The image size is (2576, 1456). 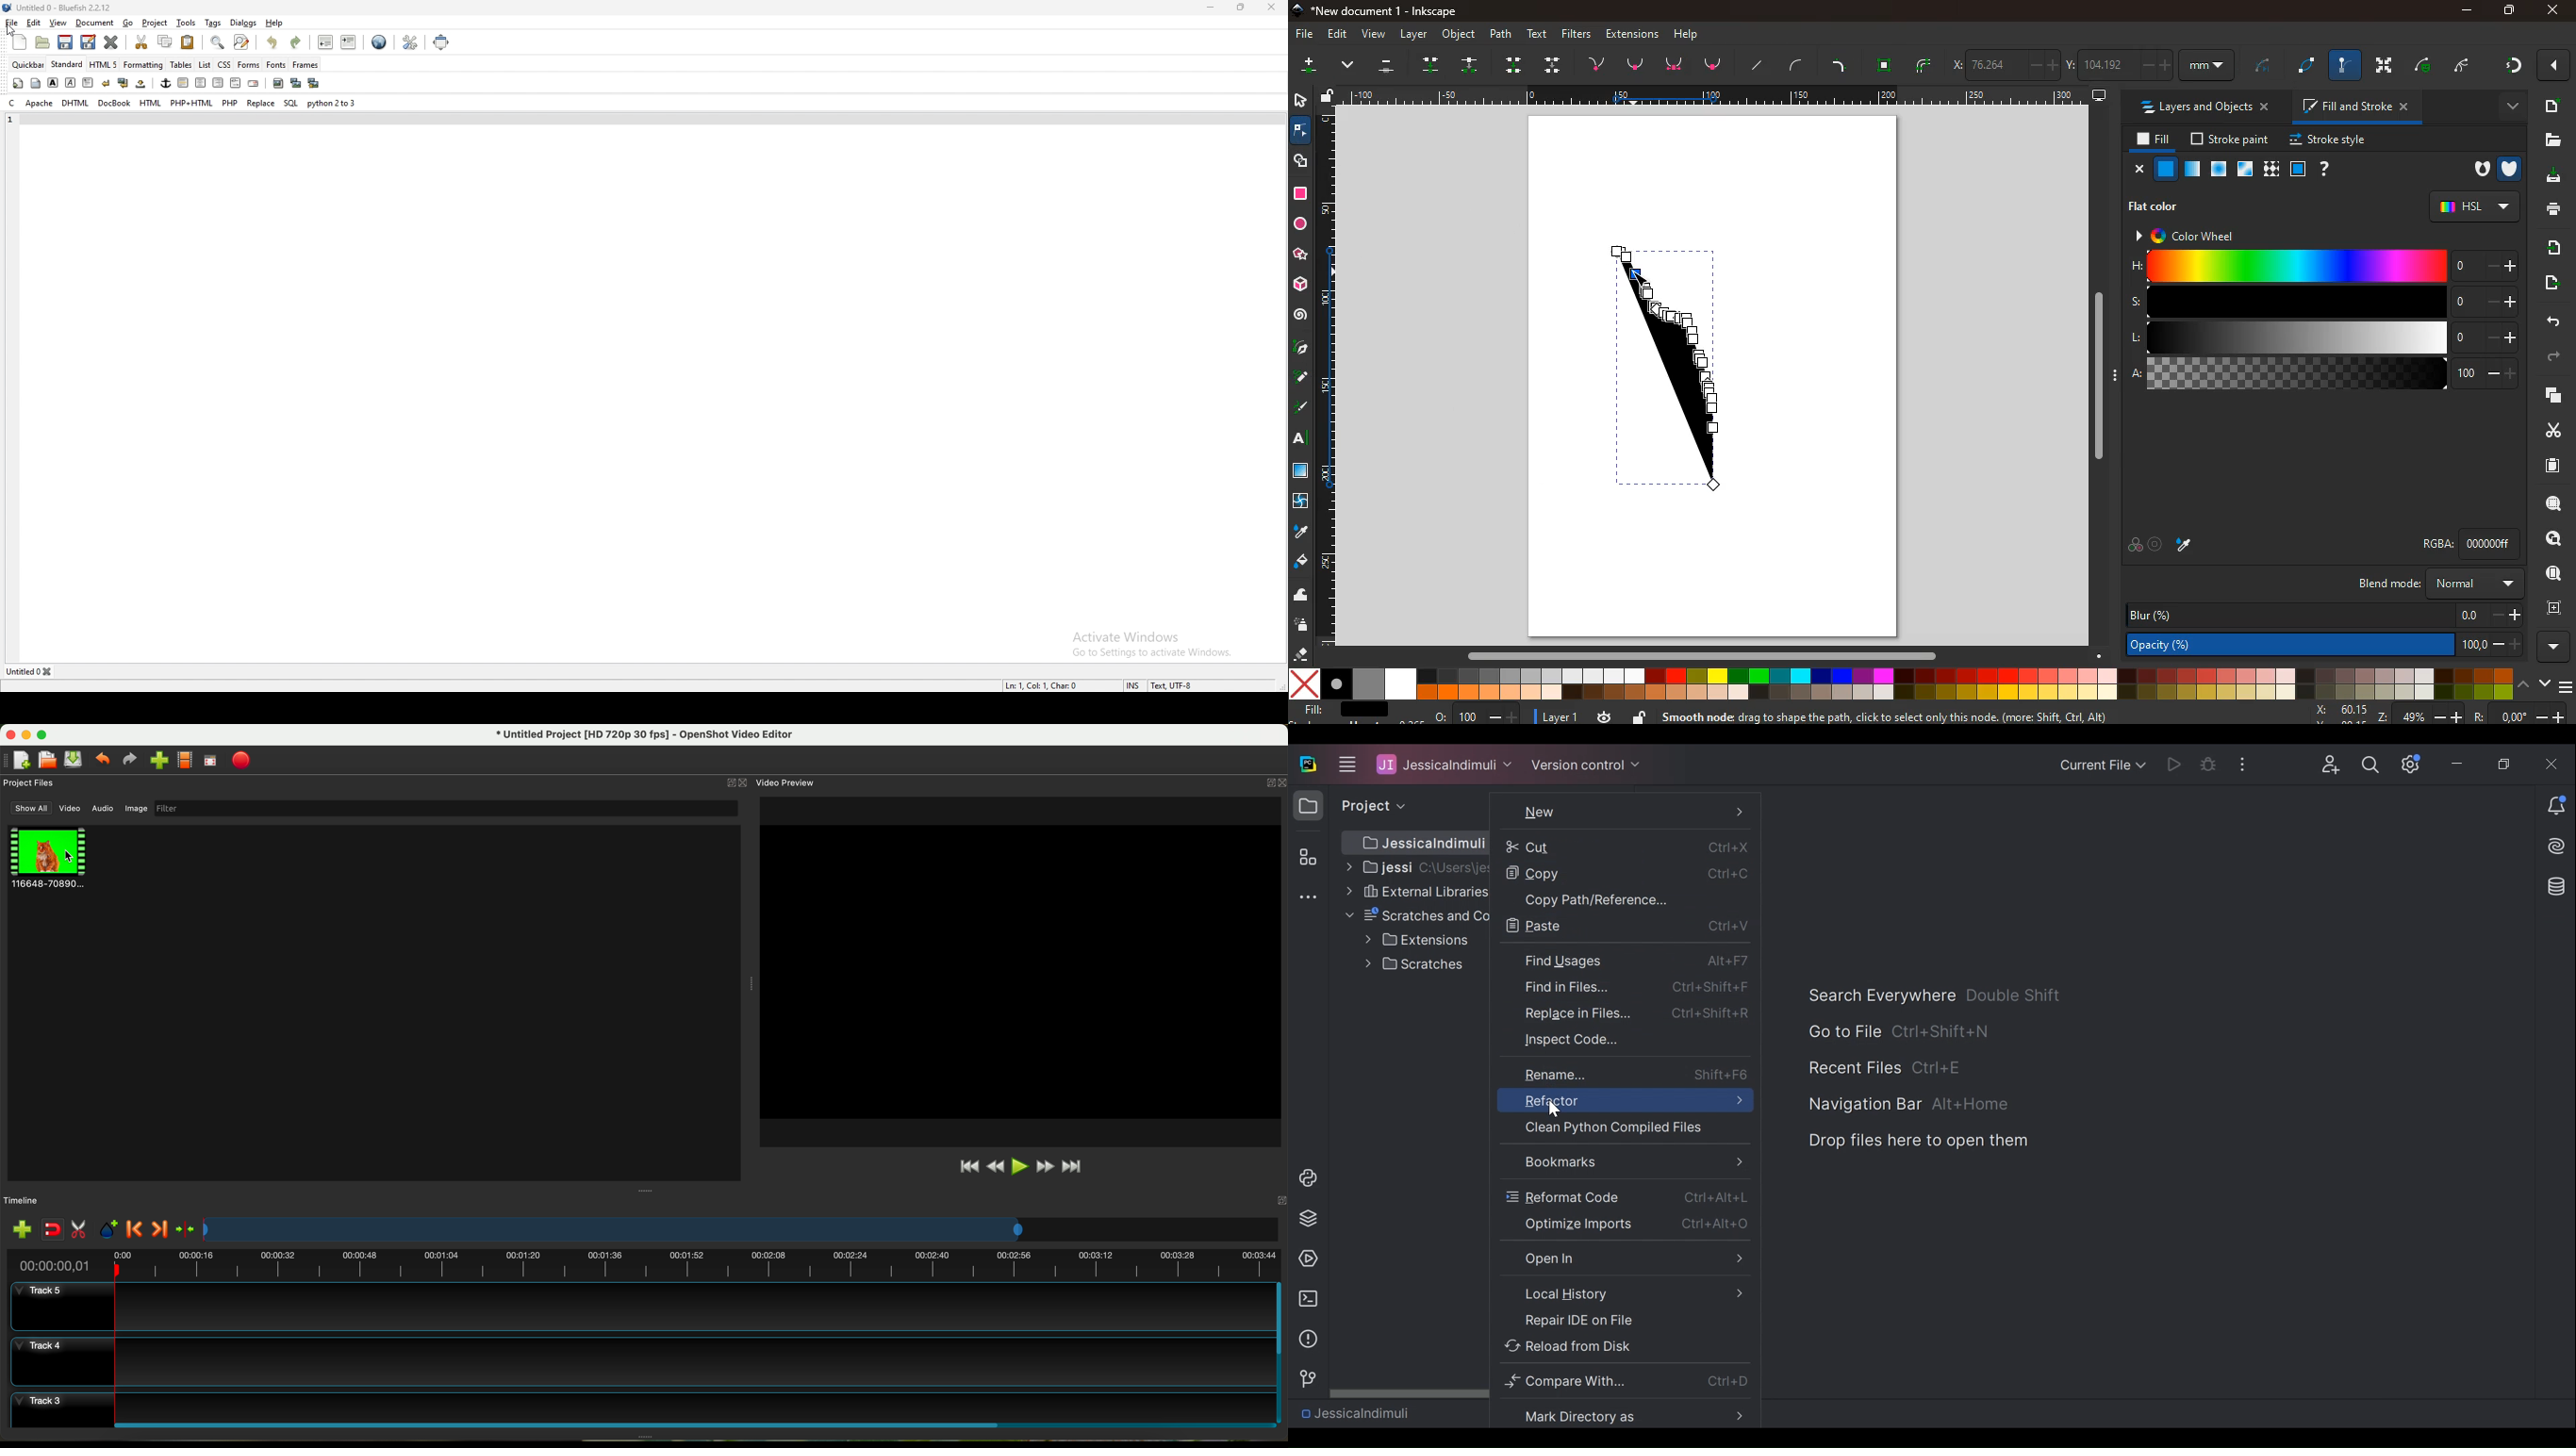 I want to click on rewind, so click(x=996, y=1167).